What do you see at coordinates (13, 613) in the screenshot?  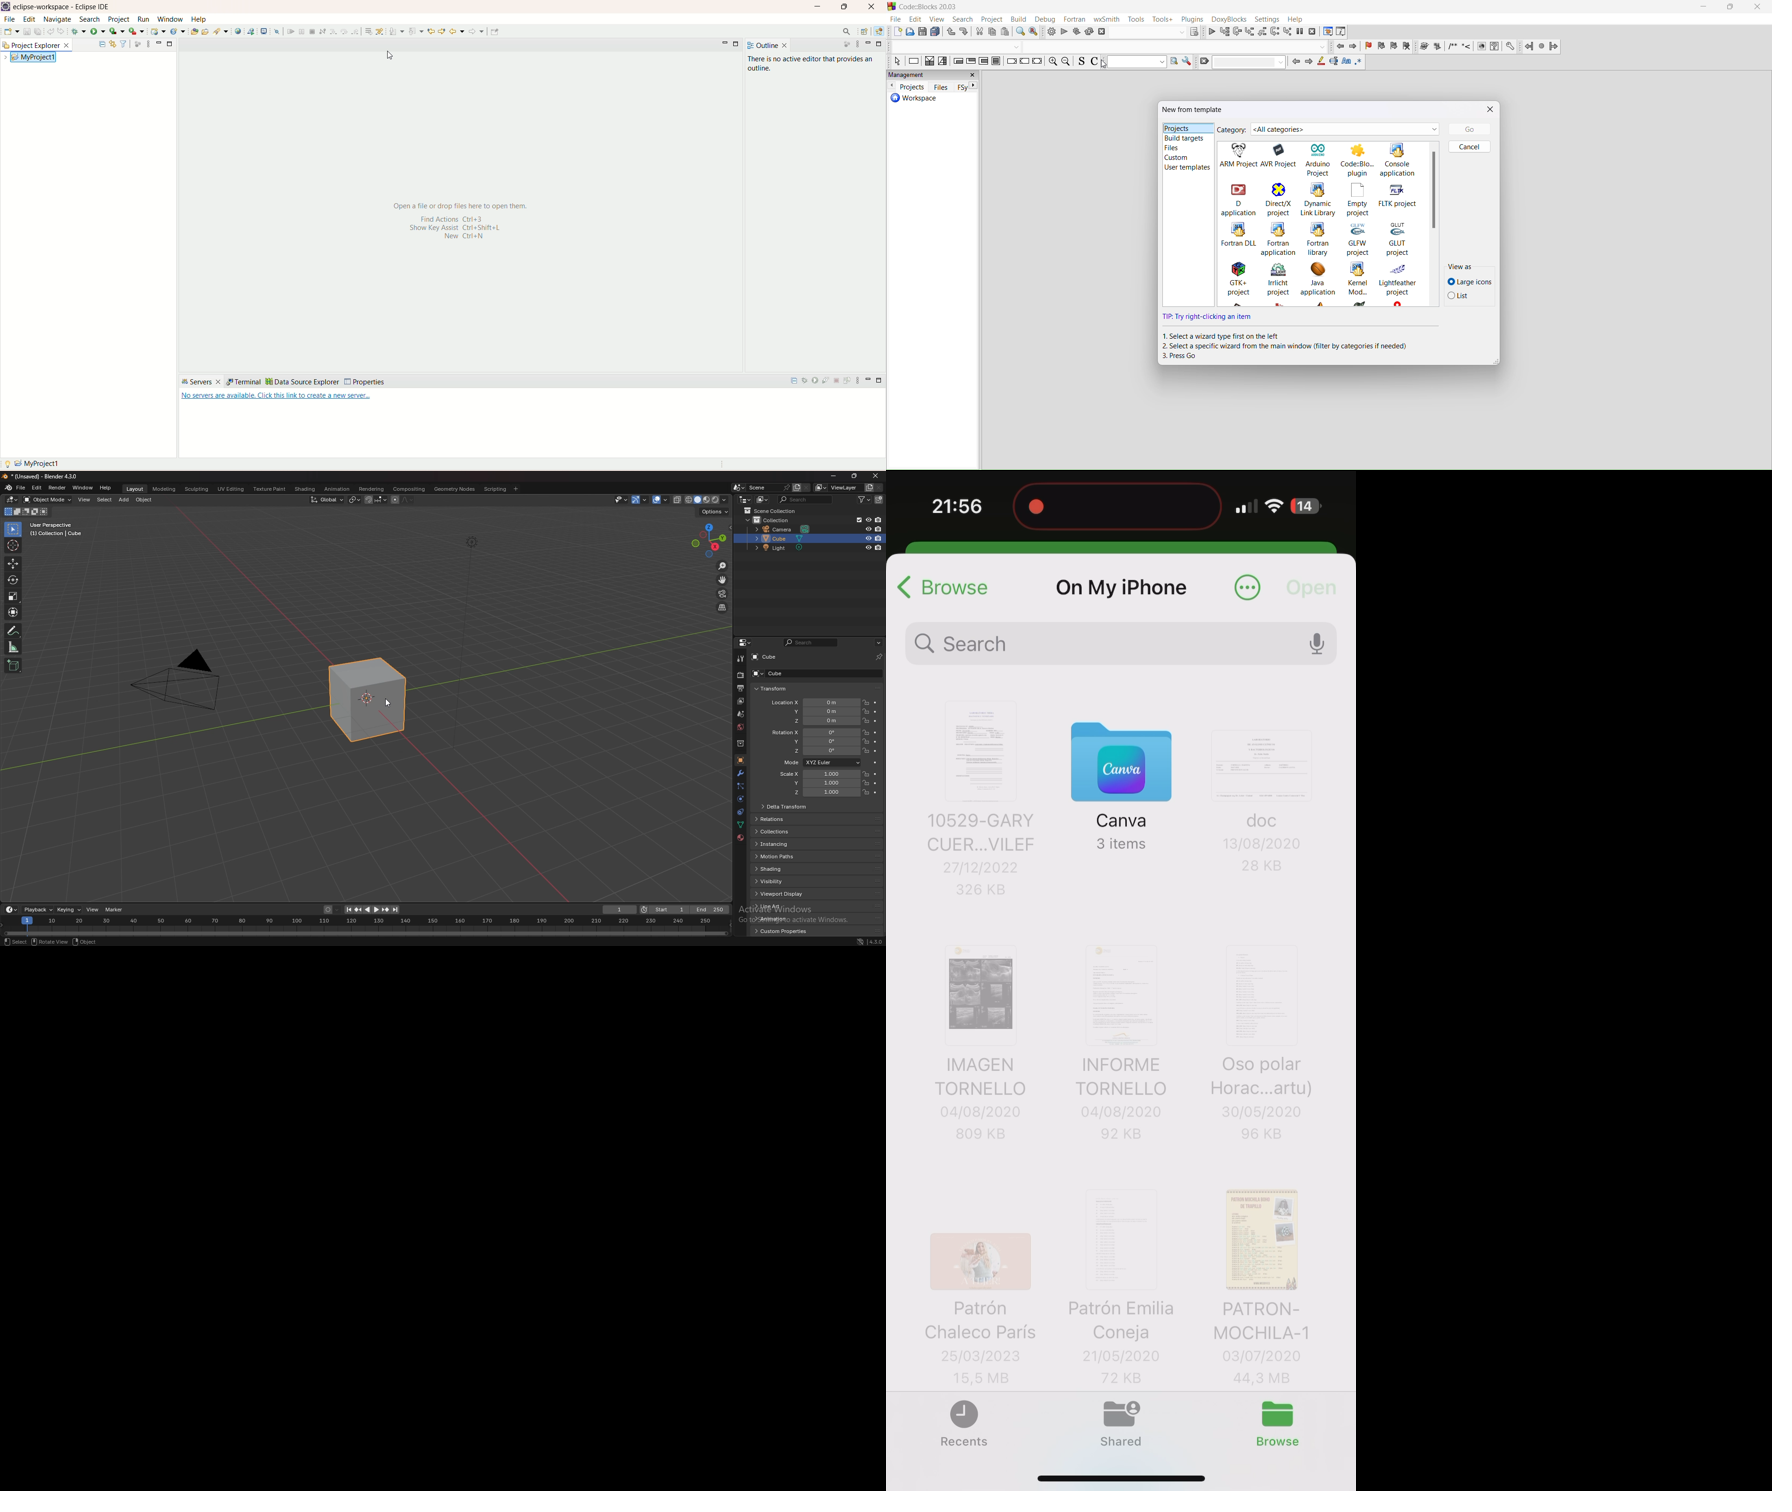 I see `transform` at bounding box center [13, 613].